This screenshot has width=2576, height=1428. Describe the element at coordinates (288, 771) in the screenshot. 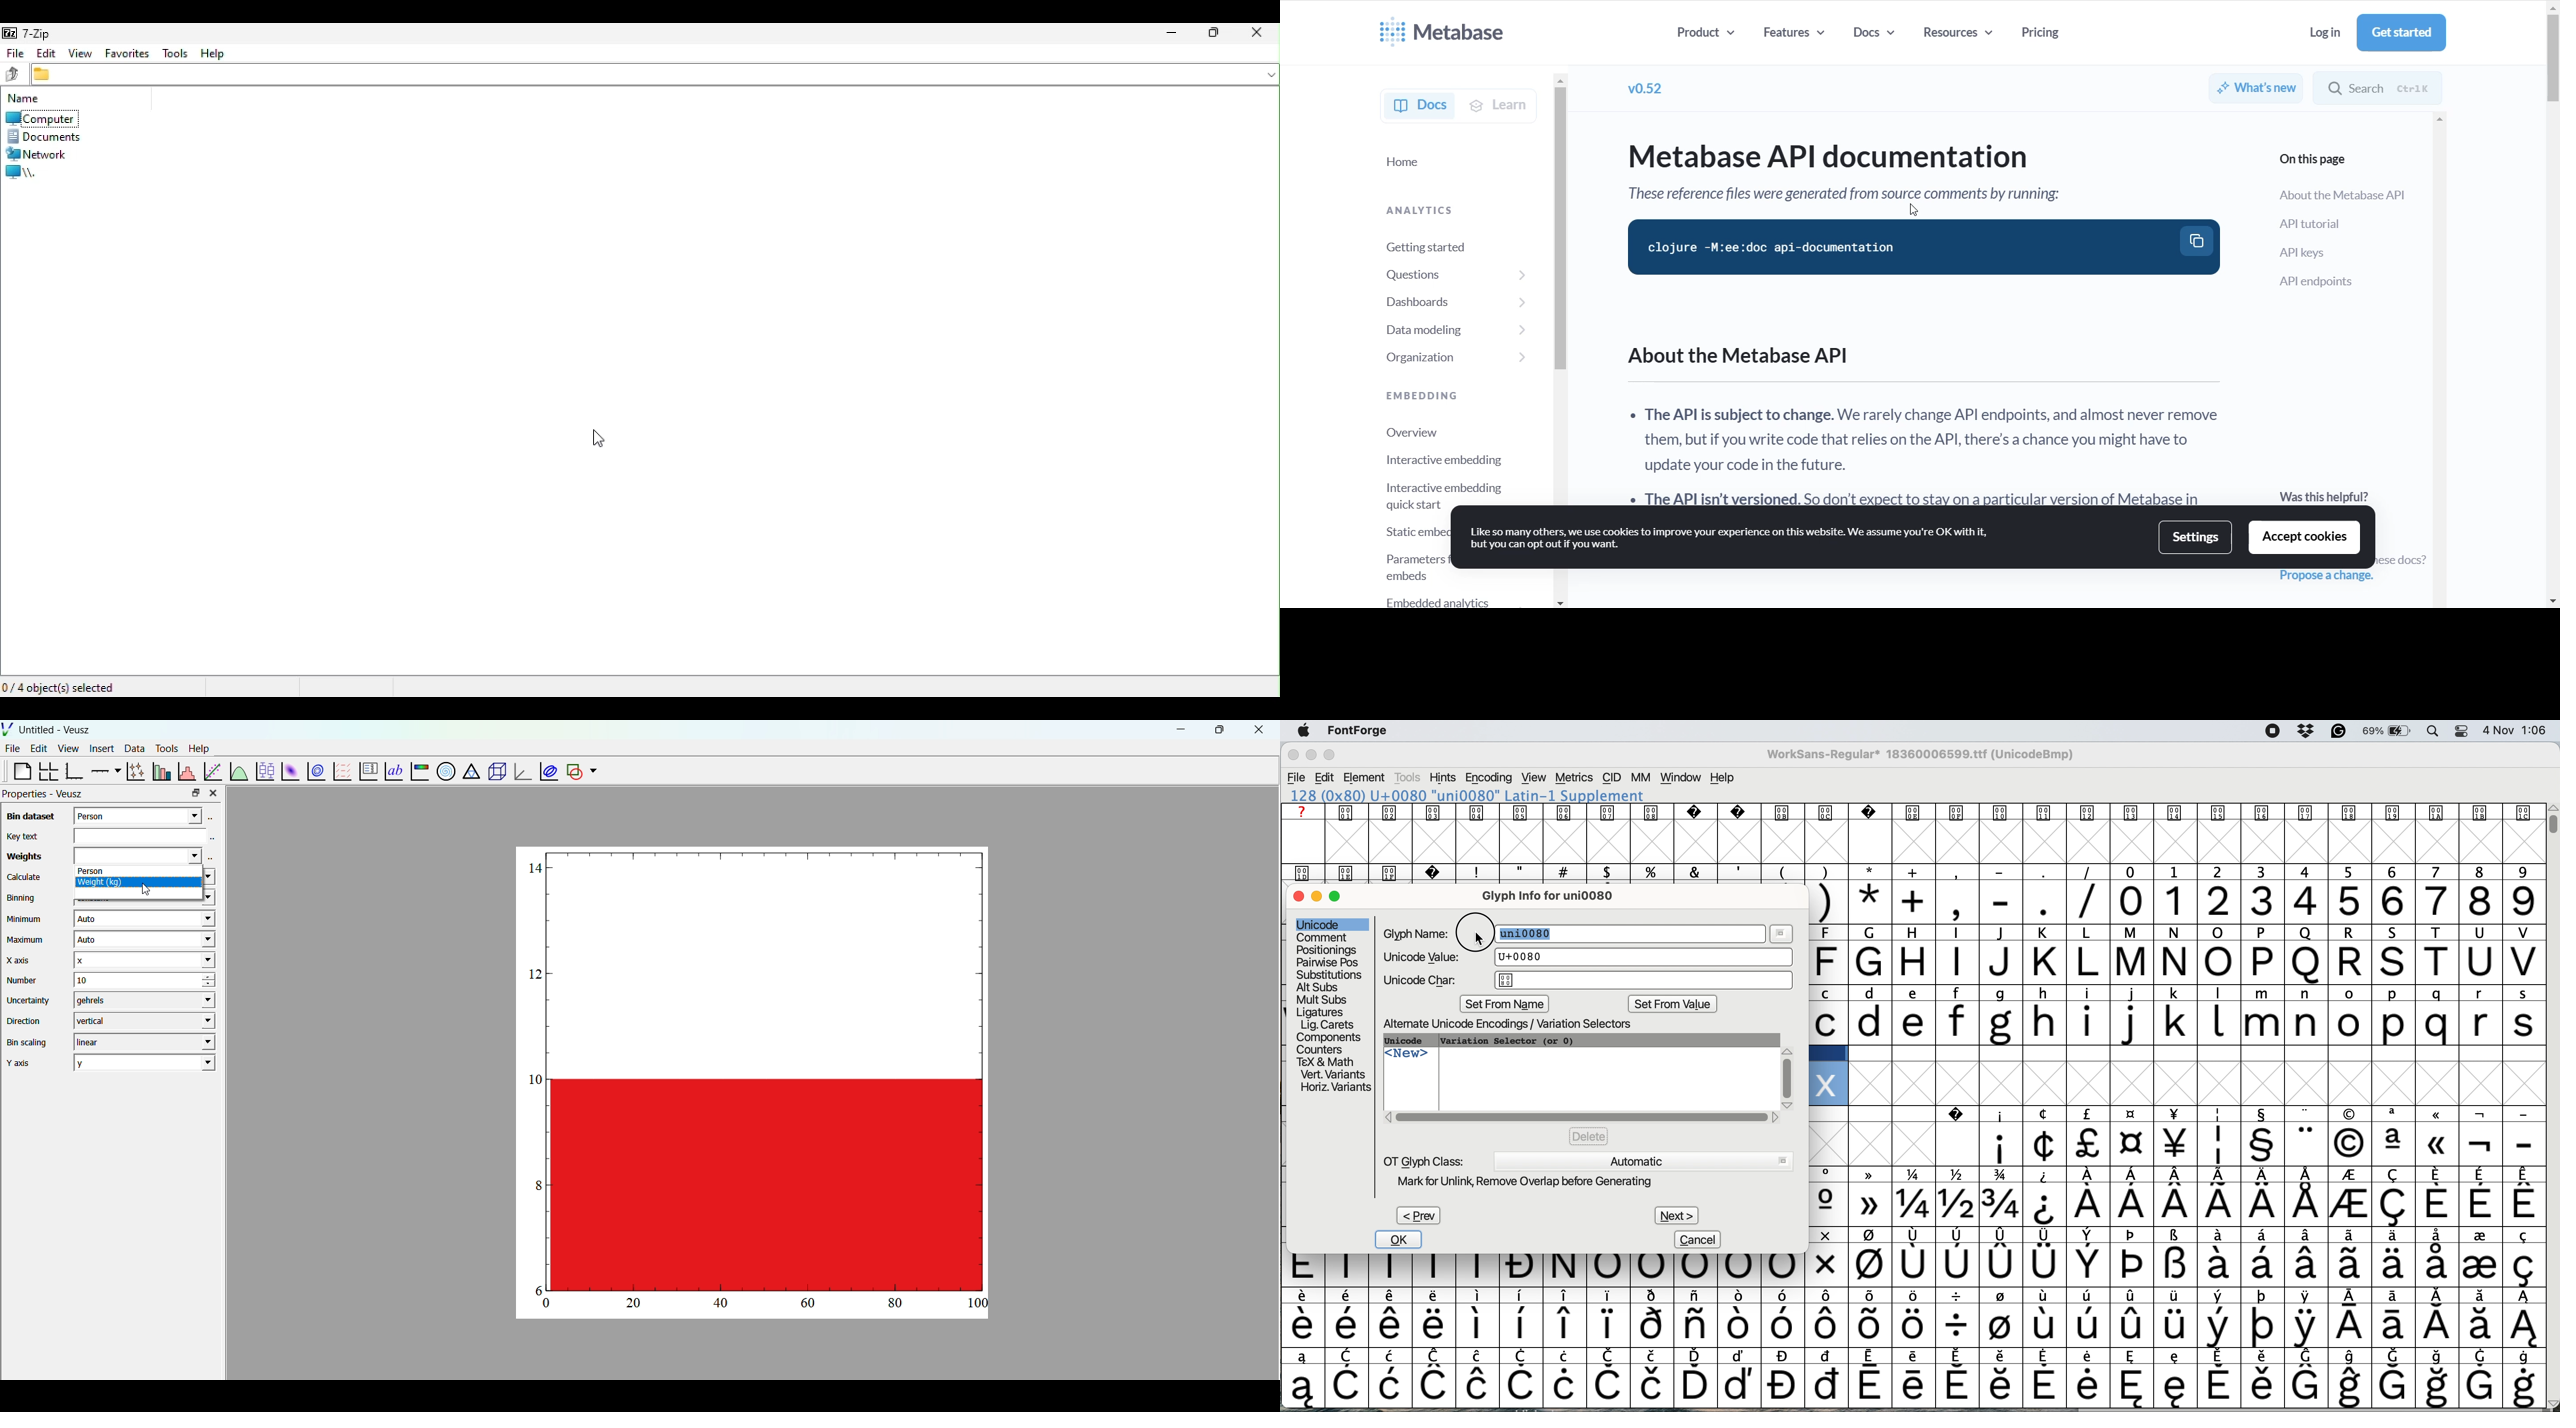

I see `plot 2d dataset as an image` at that location.